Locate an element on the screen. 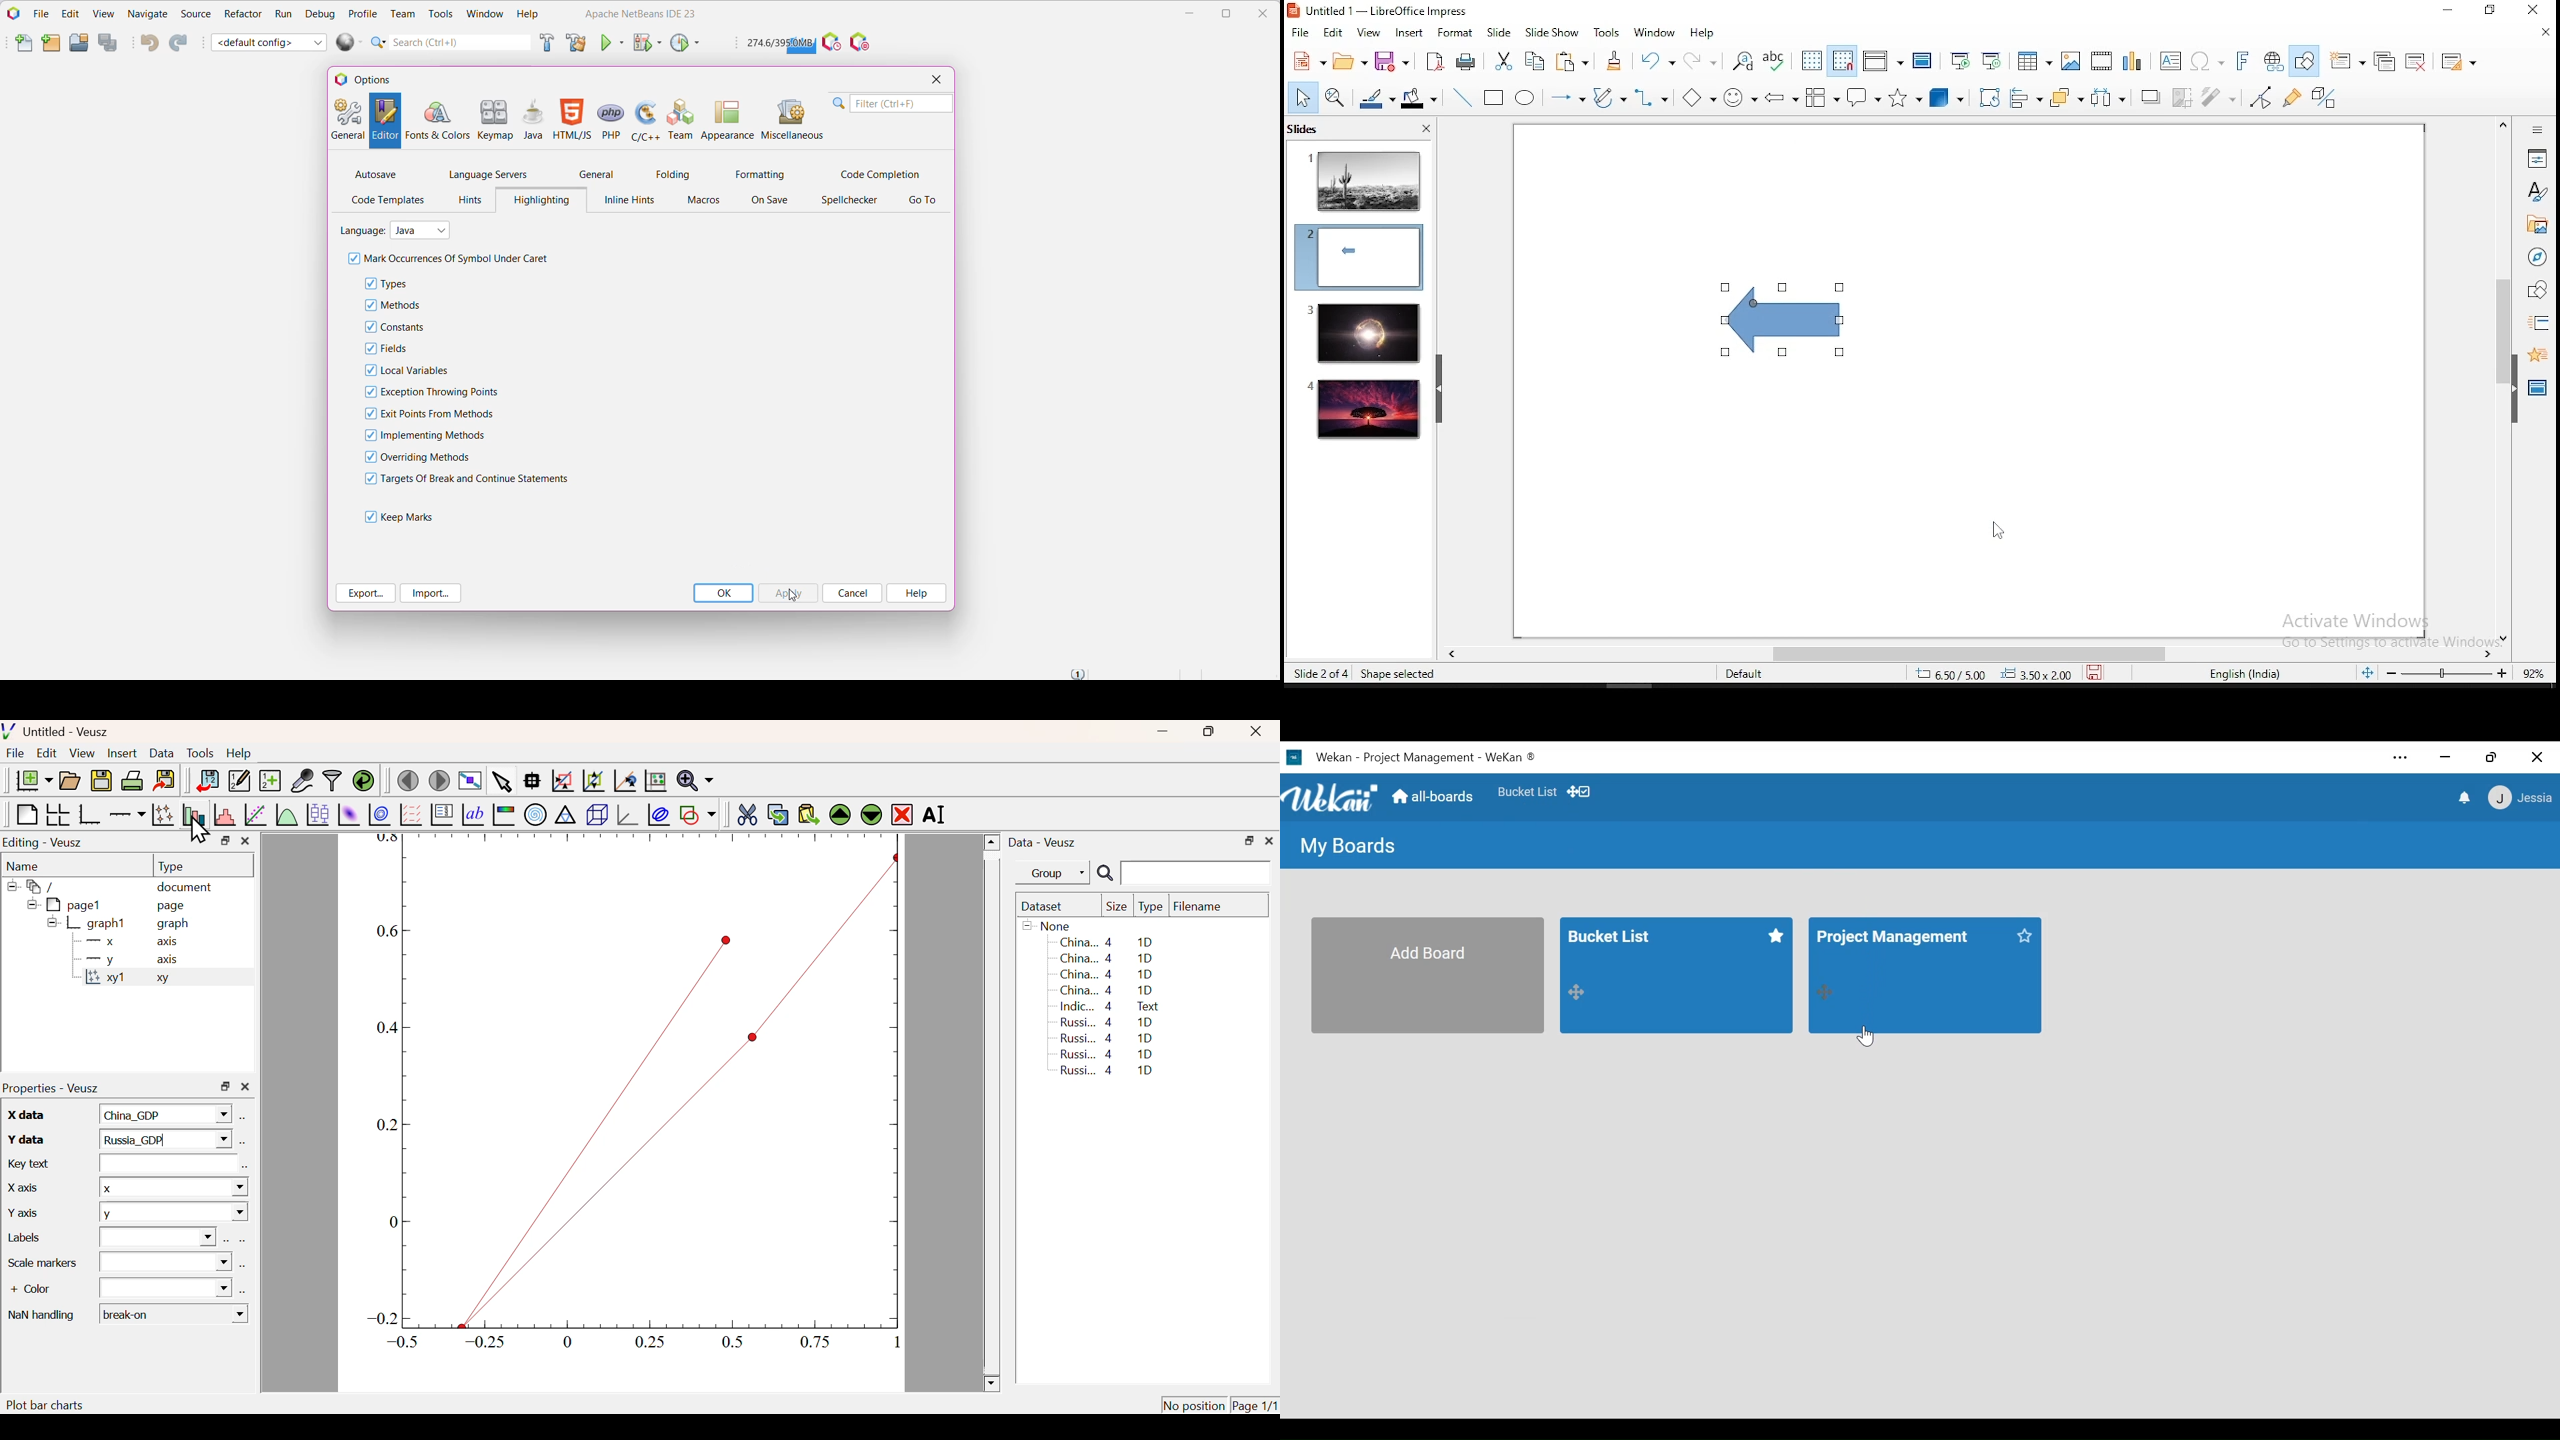 The width and height of the screenshot is (2576, 1456). Targets Of Break and Continue Statements - click to enable is located at coordinates (483, 481).